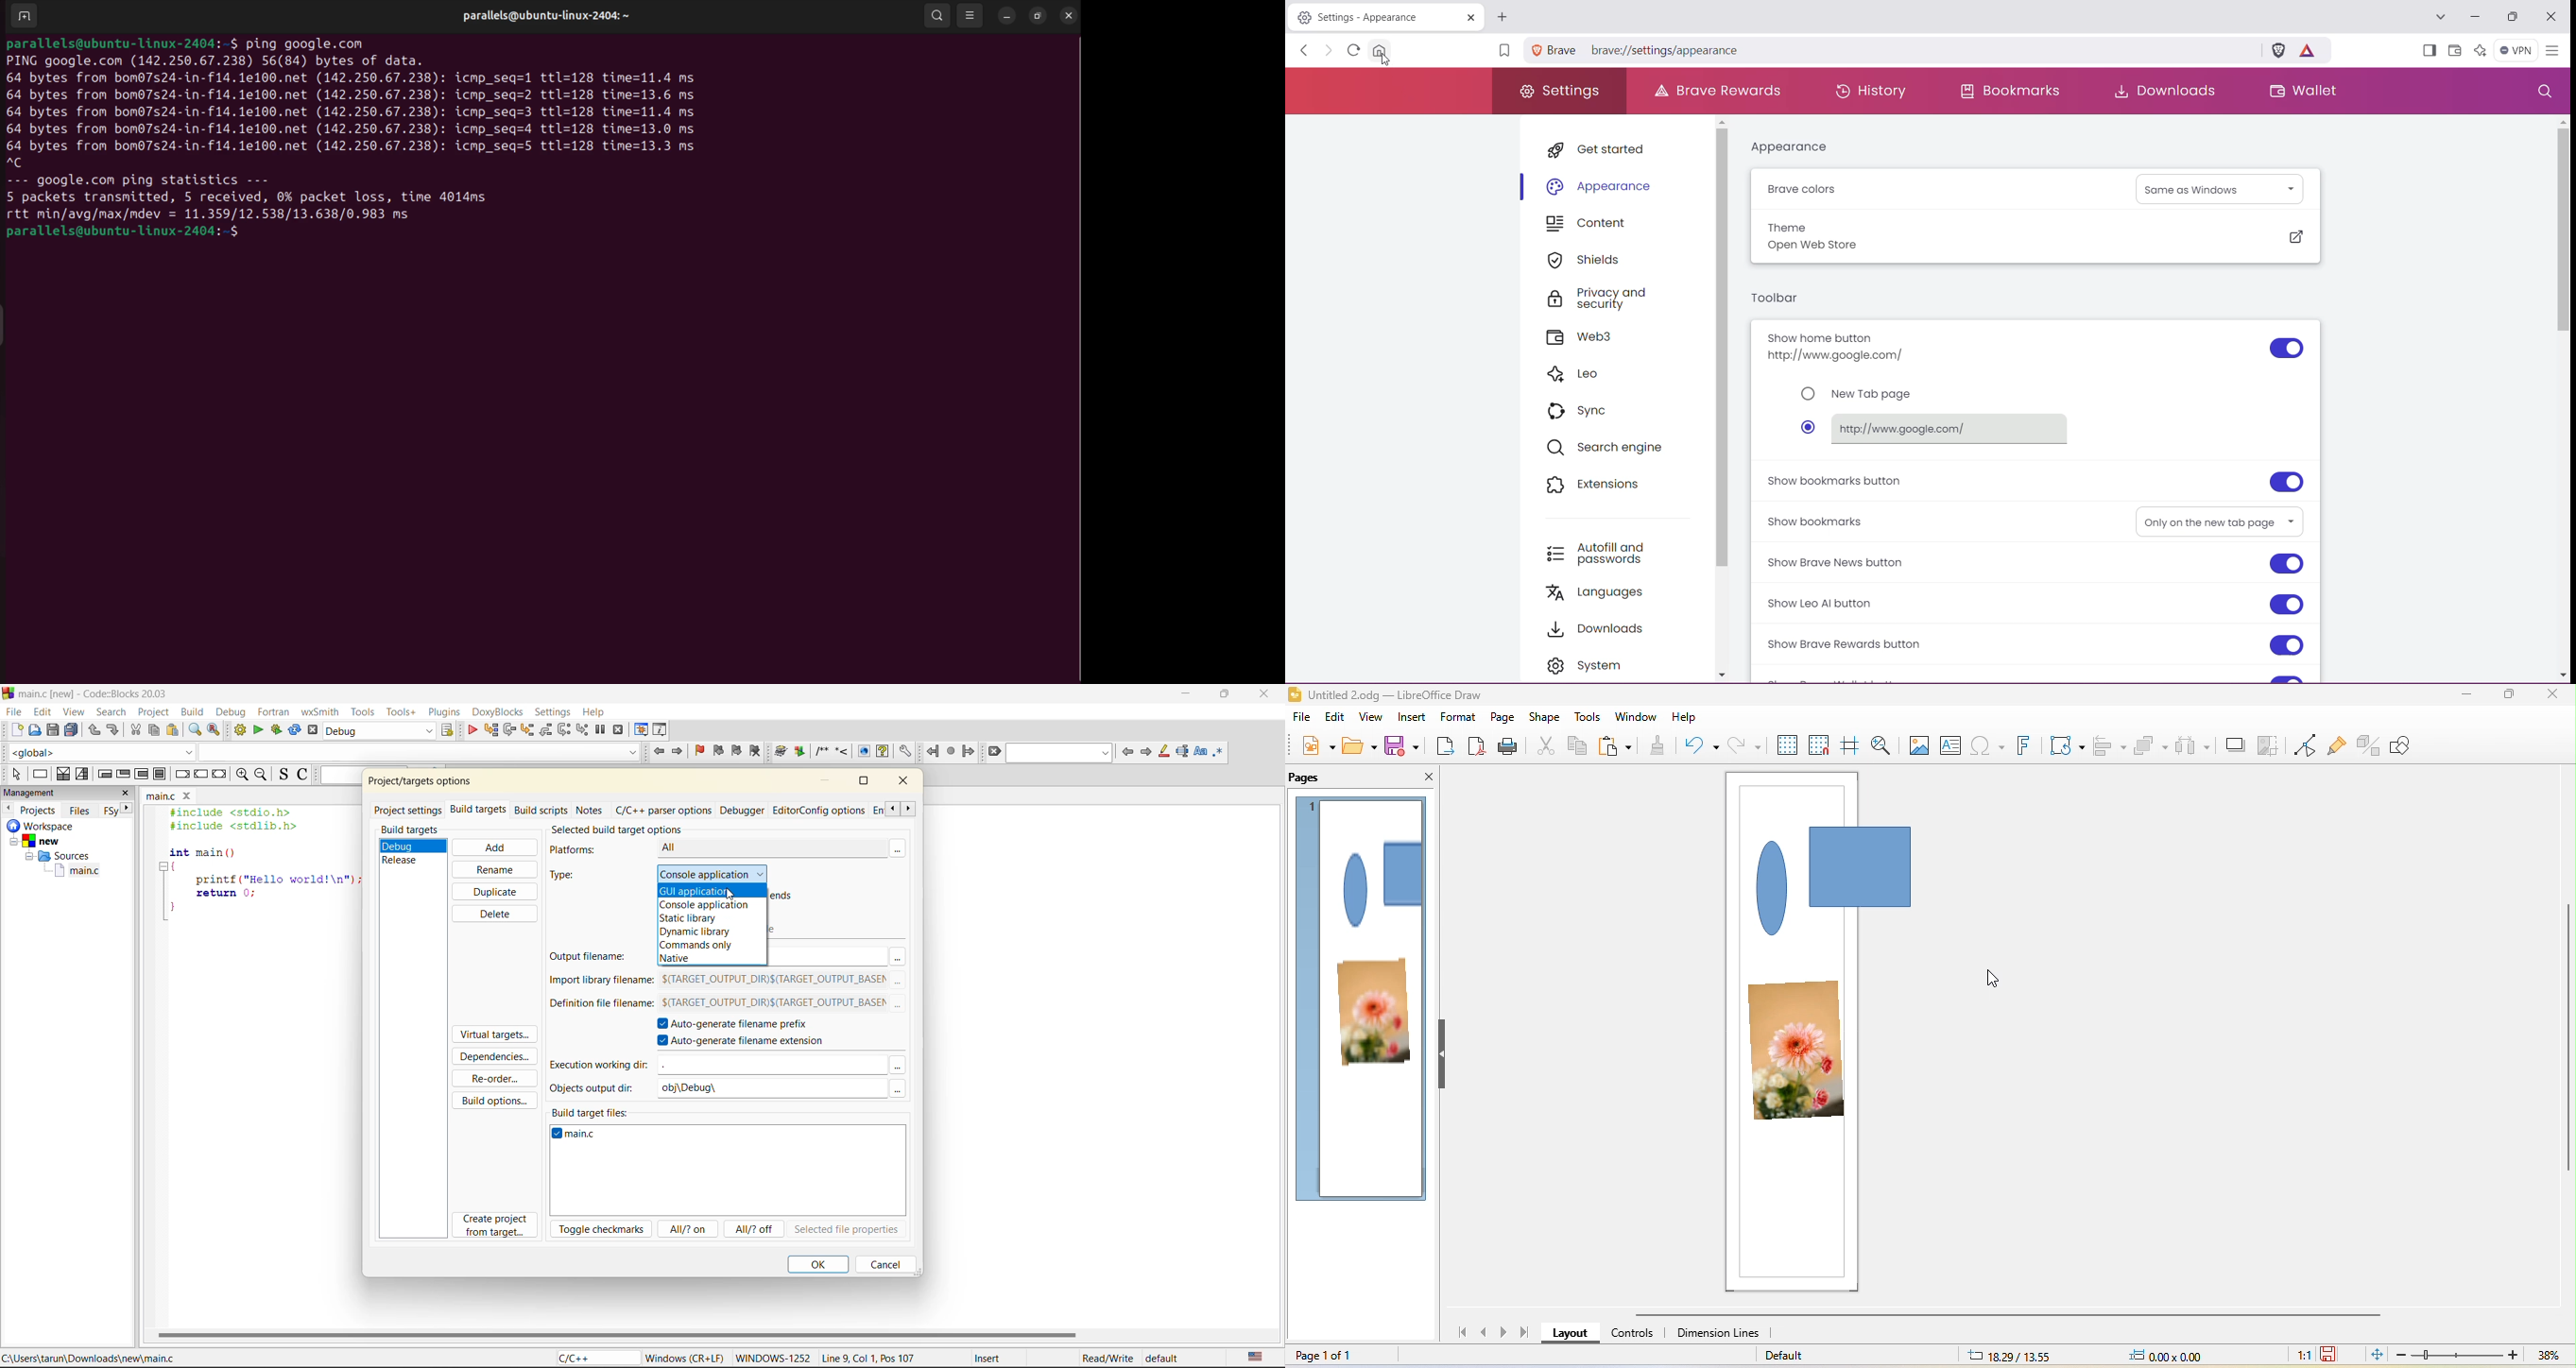  I want to click on the document has not been modified since last save, so click(2333, 1354).